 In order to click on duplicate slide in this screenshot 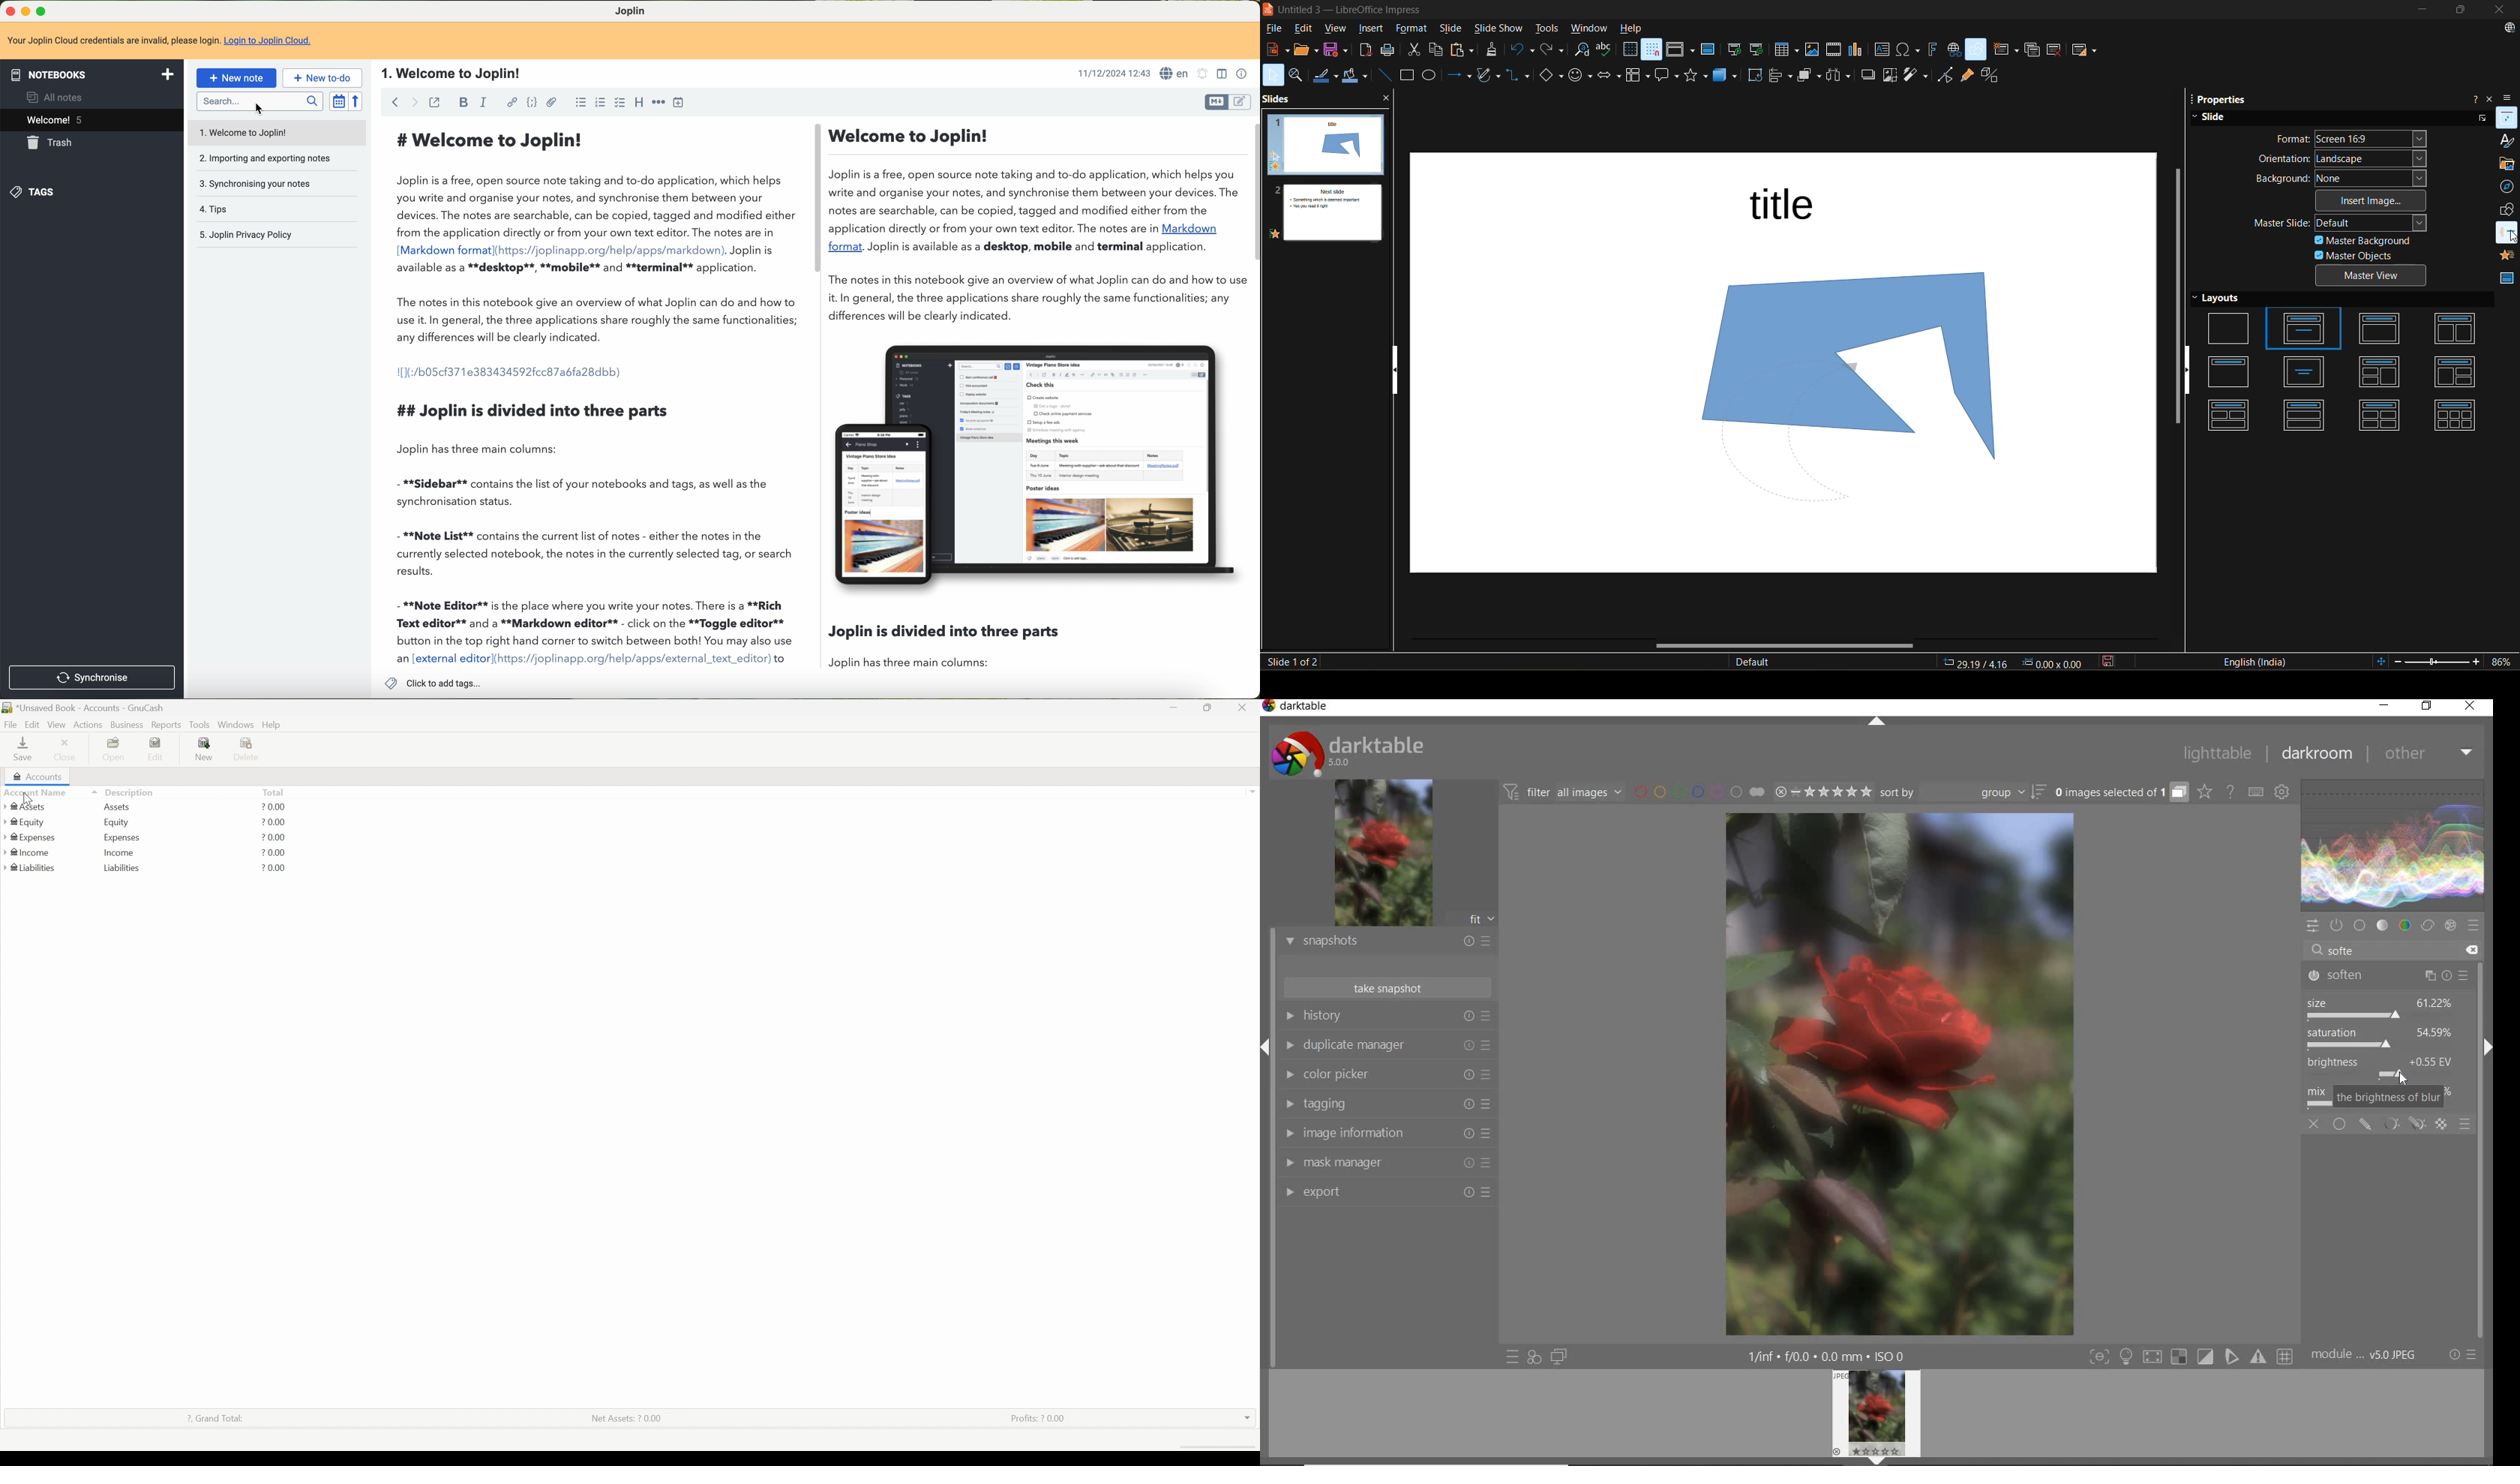, I will do `click(2032, 49)`.